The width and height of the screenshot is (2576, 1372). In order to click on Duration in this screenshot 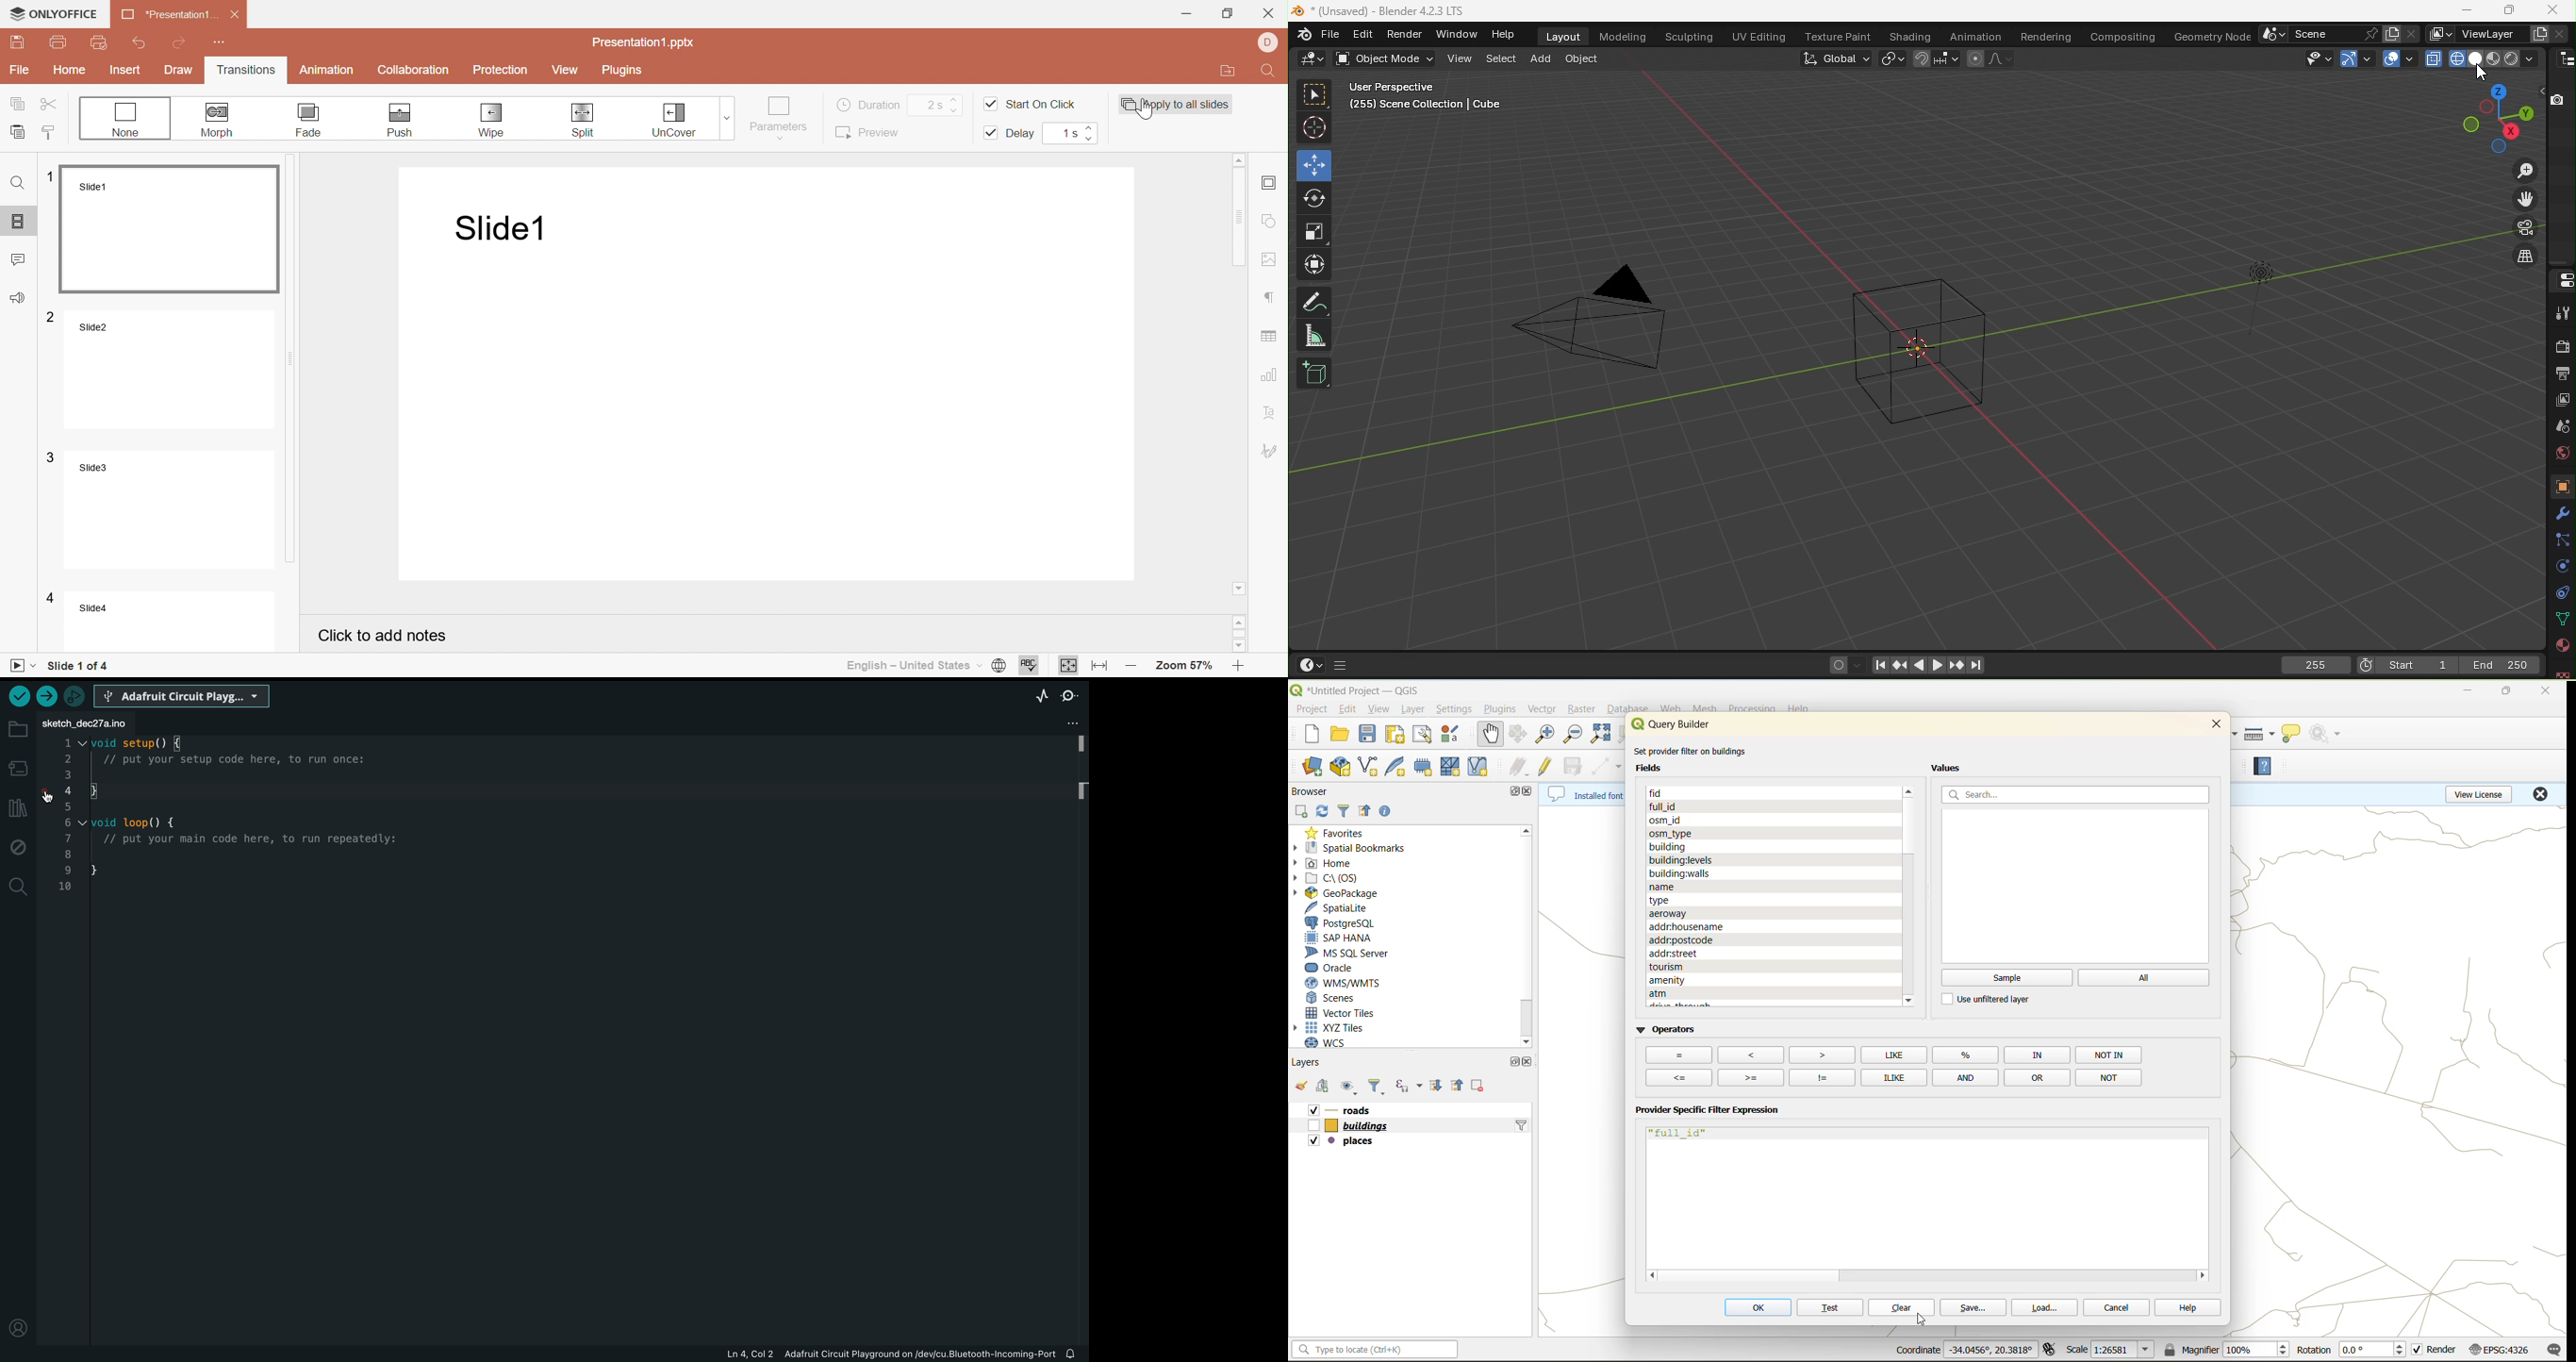, I will do `click(869, 104)`.